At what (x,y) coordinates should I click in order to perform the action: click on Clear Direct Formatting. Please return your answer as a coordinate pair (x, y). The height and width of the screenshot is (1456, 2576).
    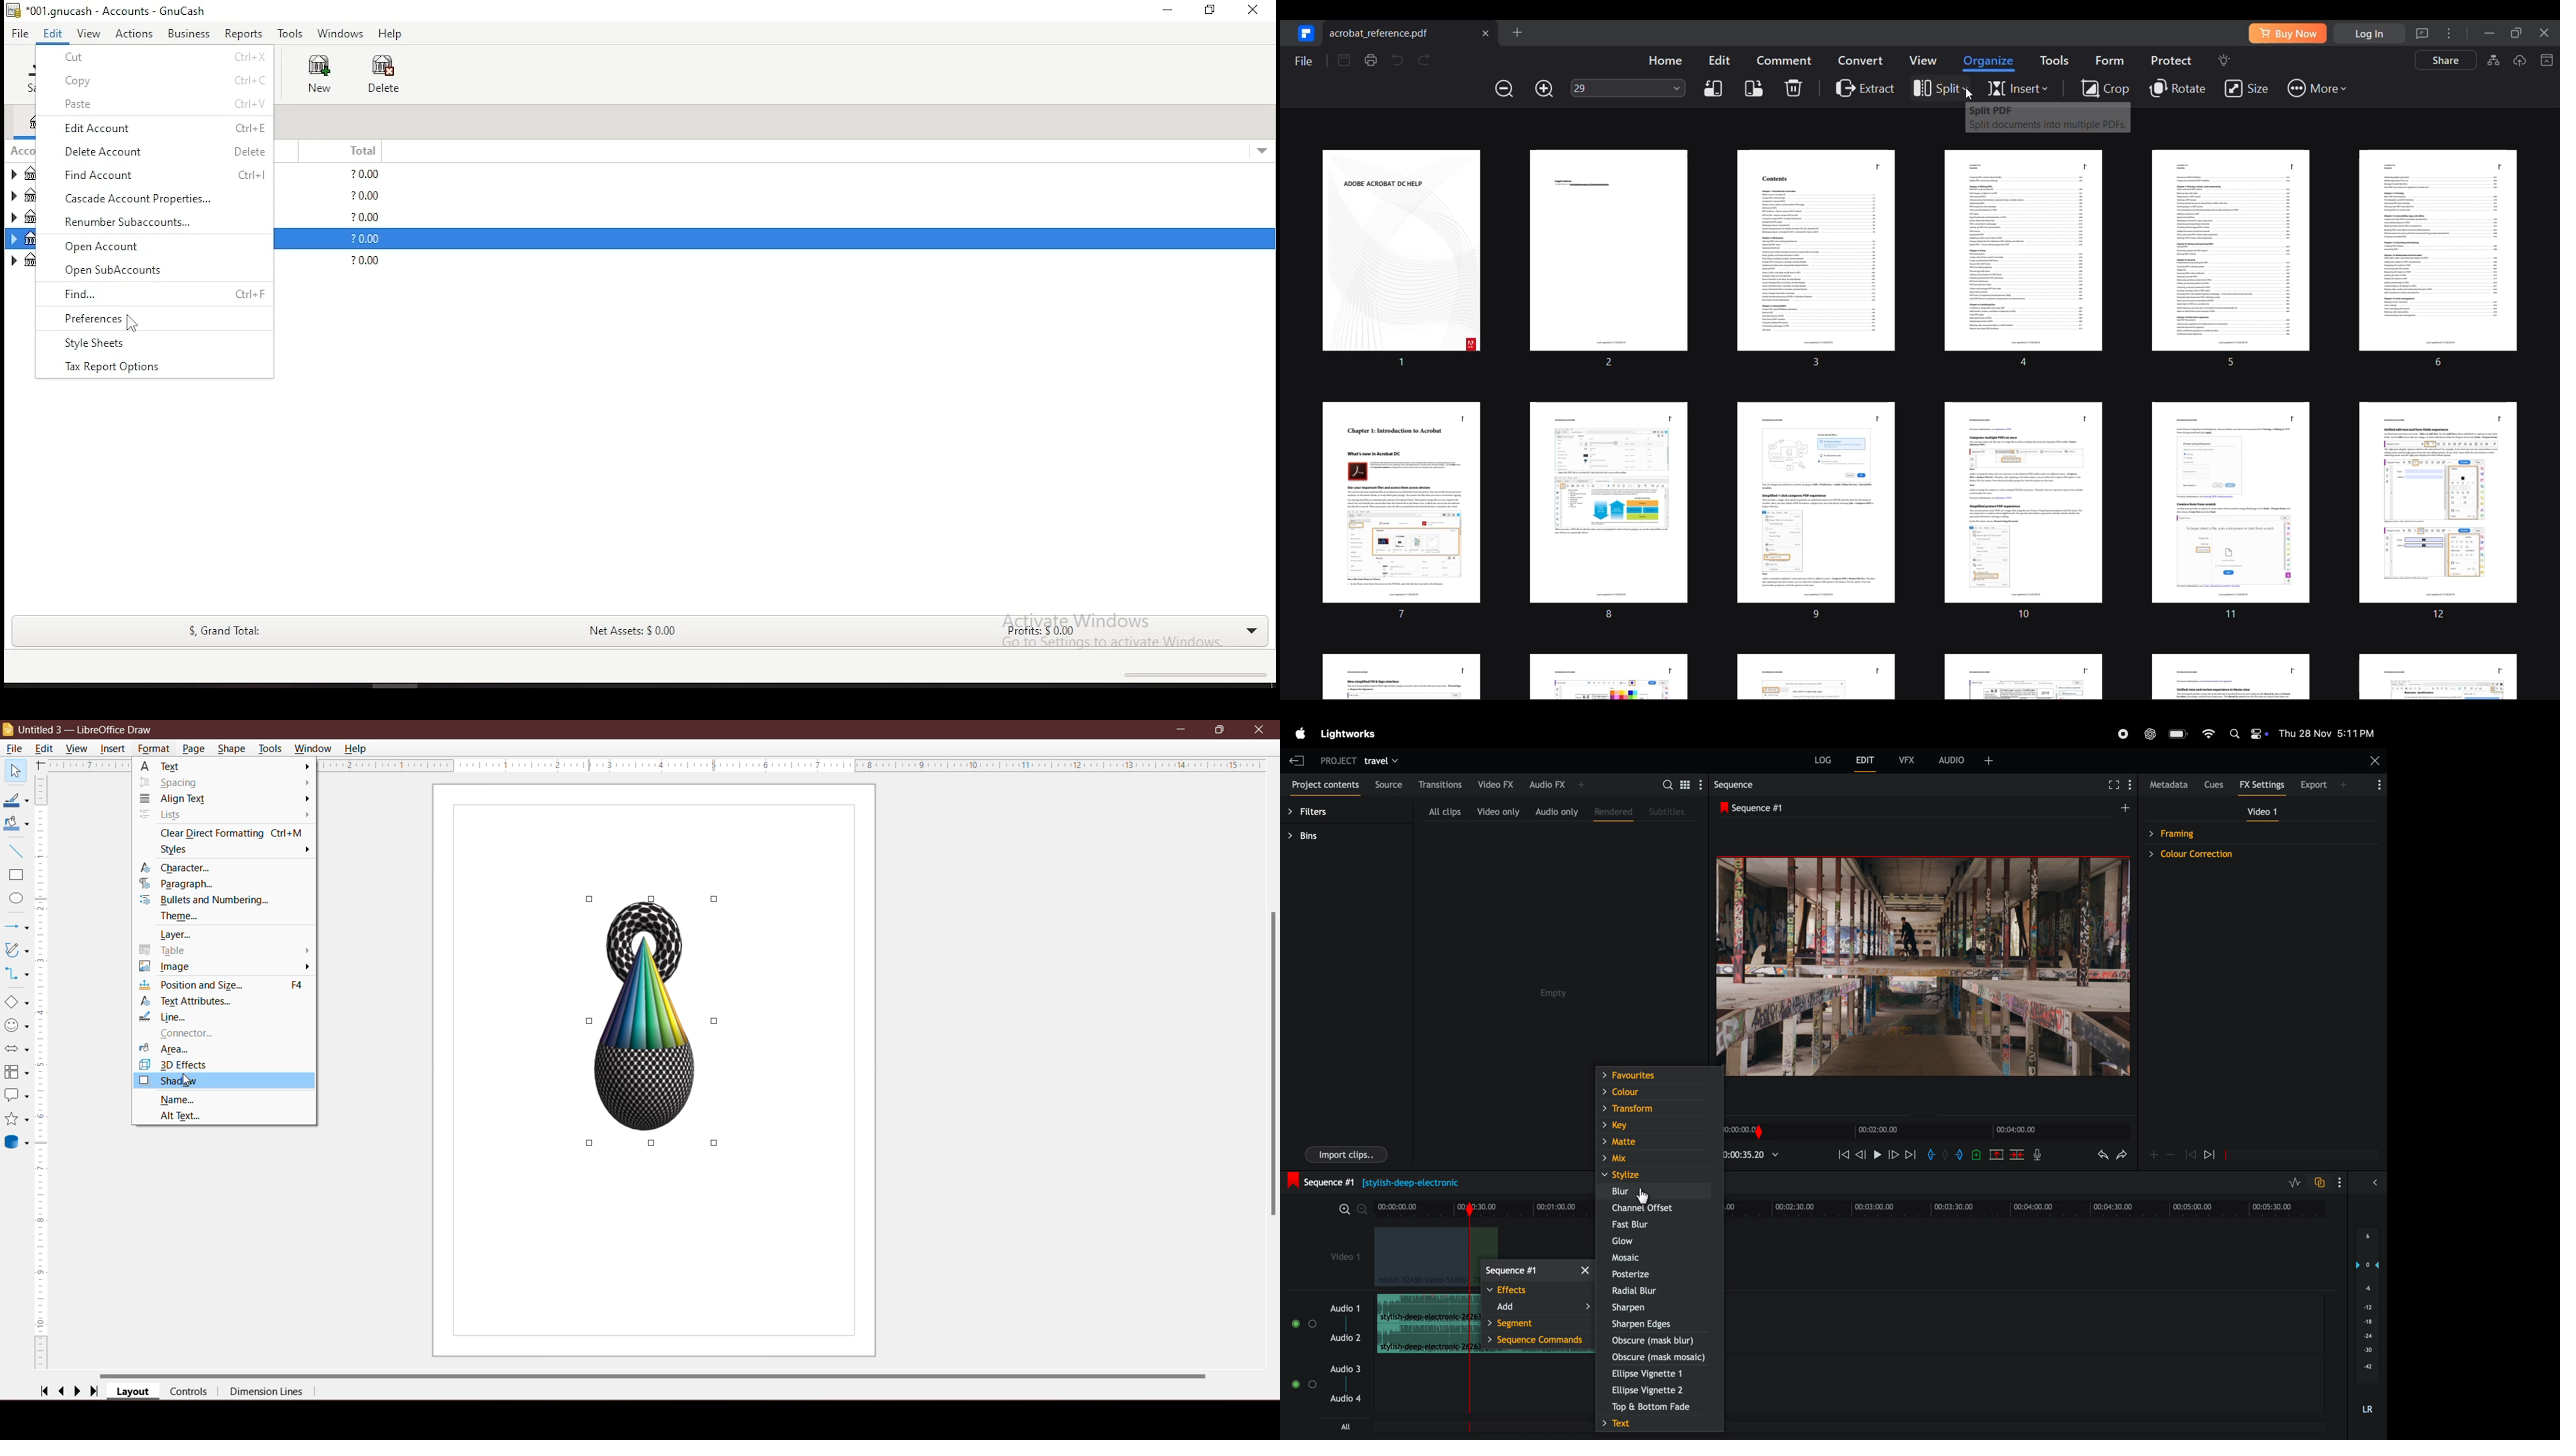
    Looking at the image, I should click on (231, 833).